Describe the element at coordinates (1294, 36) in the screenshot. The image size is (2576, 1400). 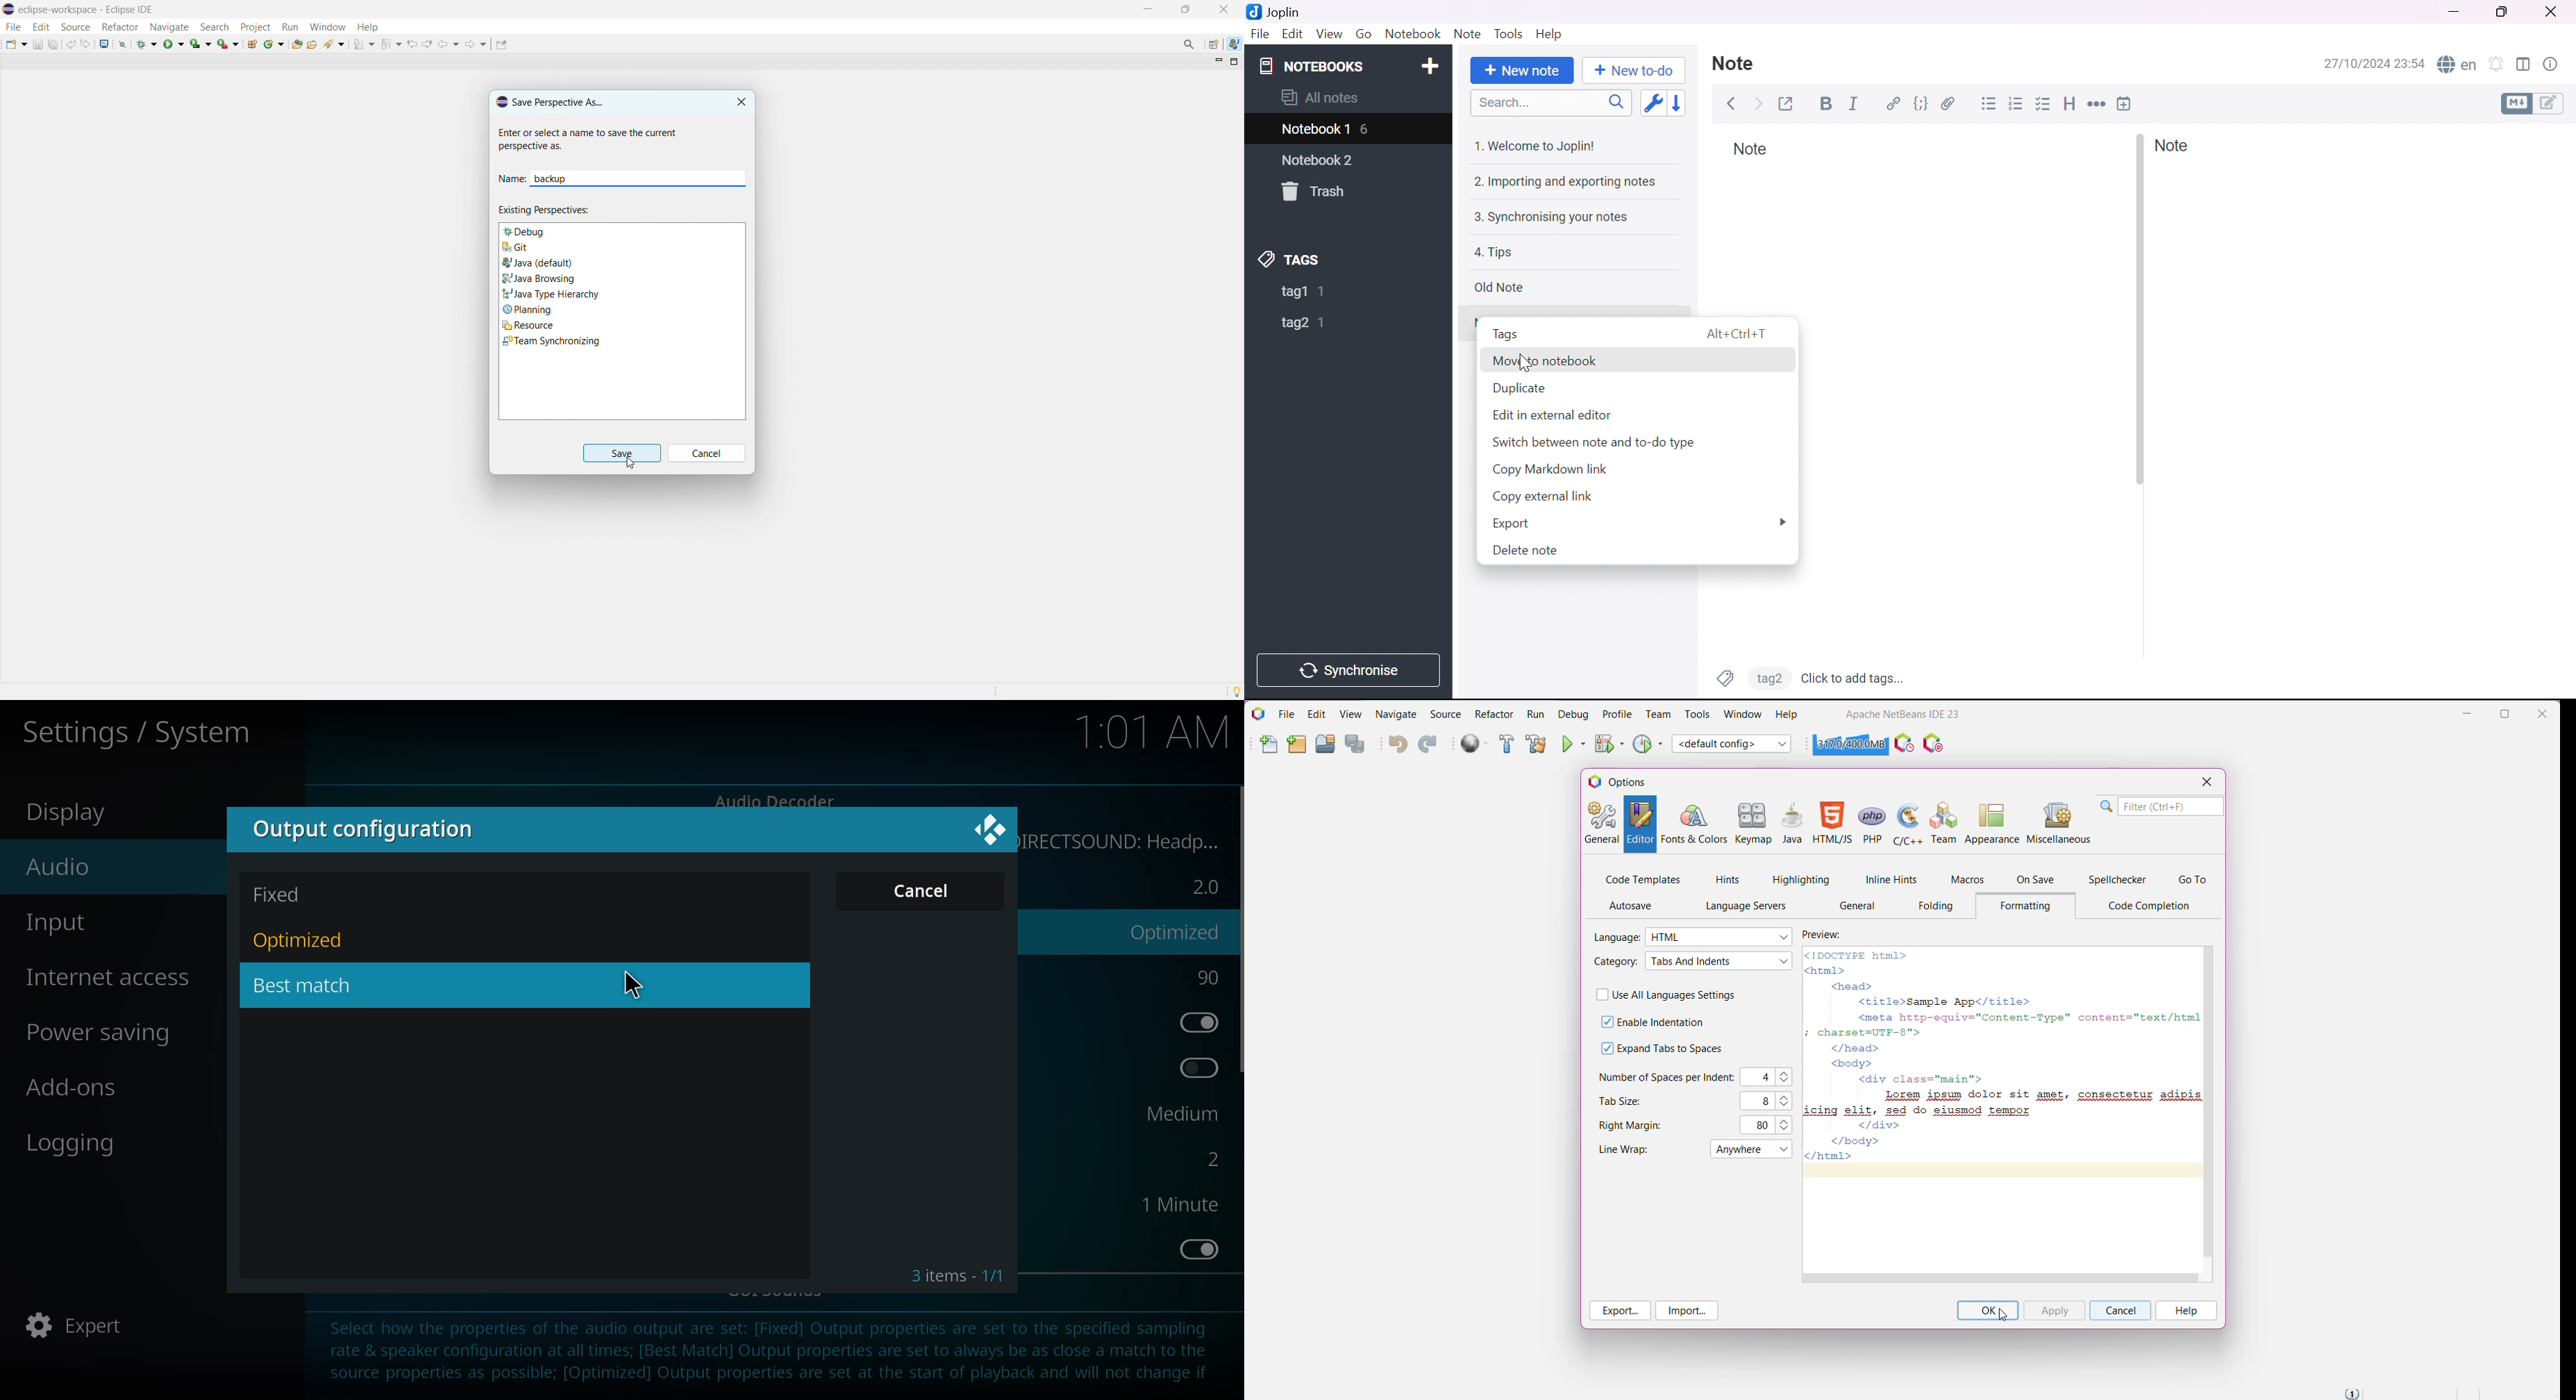
I see `Edit` at that location.